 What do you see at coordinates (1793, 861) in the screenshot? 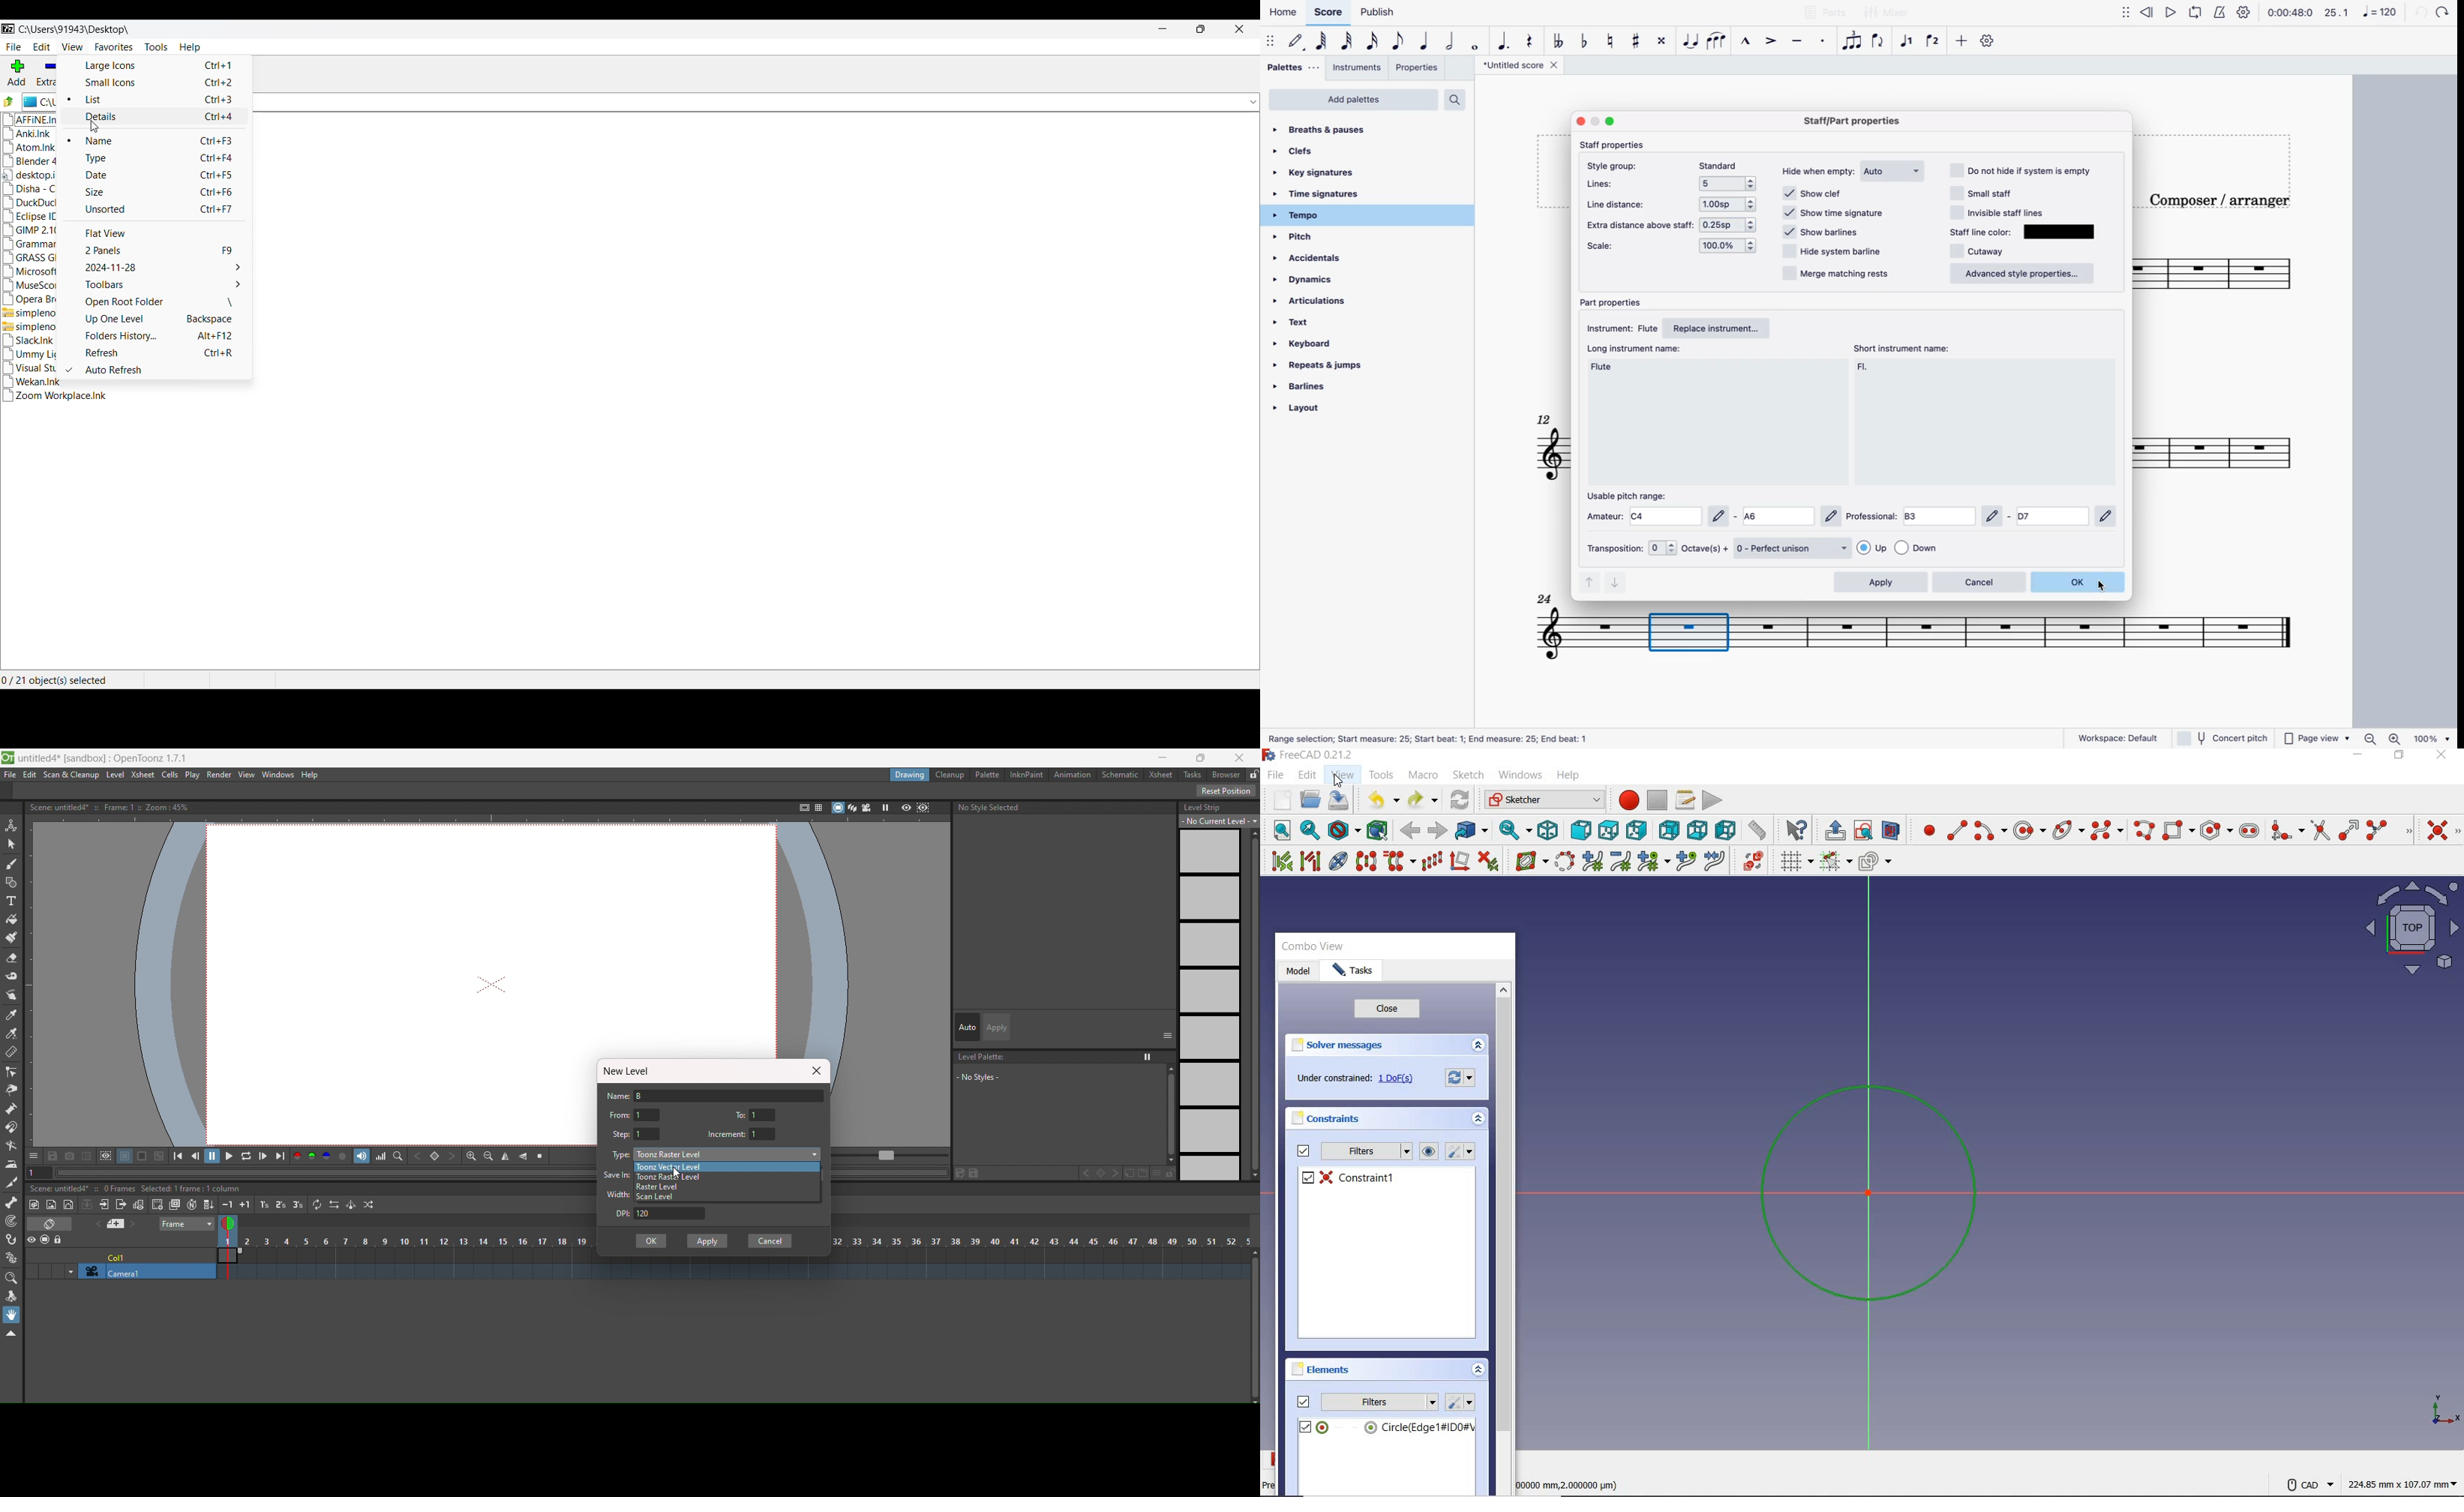
I see `toggle grid` at bounding box center [1793, 861].